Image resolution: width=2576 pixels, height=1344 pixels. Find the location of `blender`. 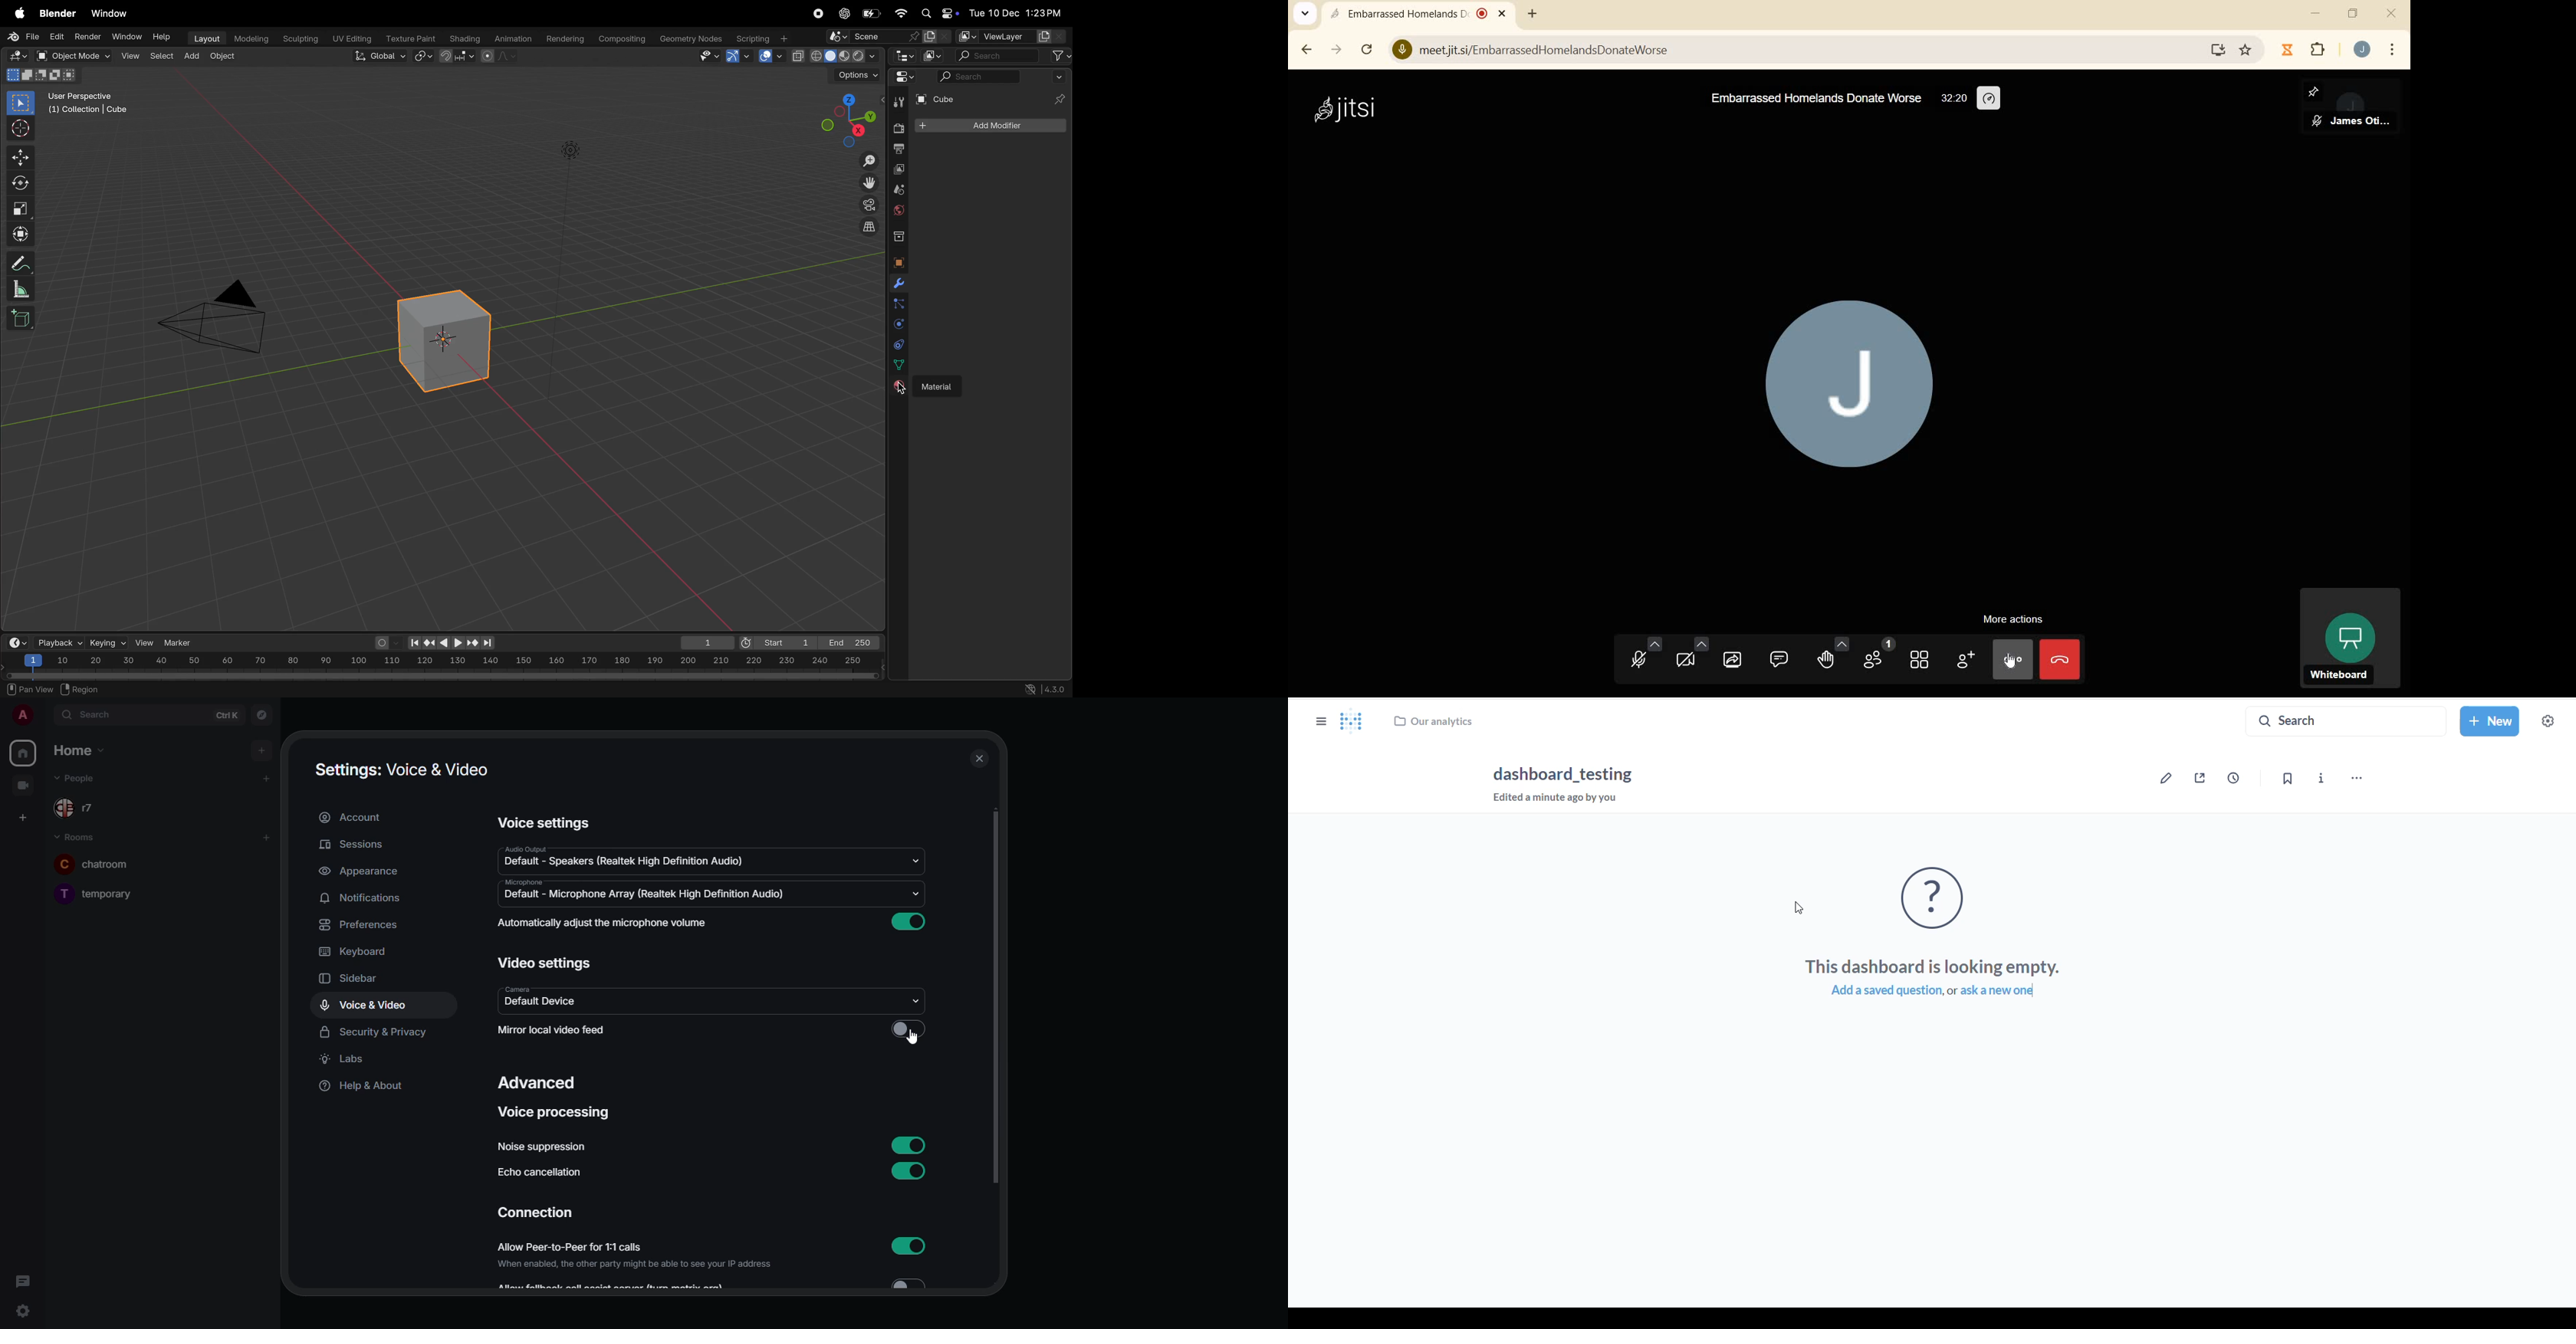

blender is located at coordinates (58, 14).